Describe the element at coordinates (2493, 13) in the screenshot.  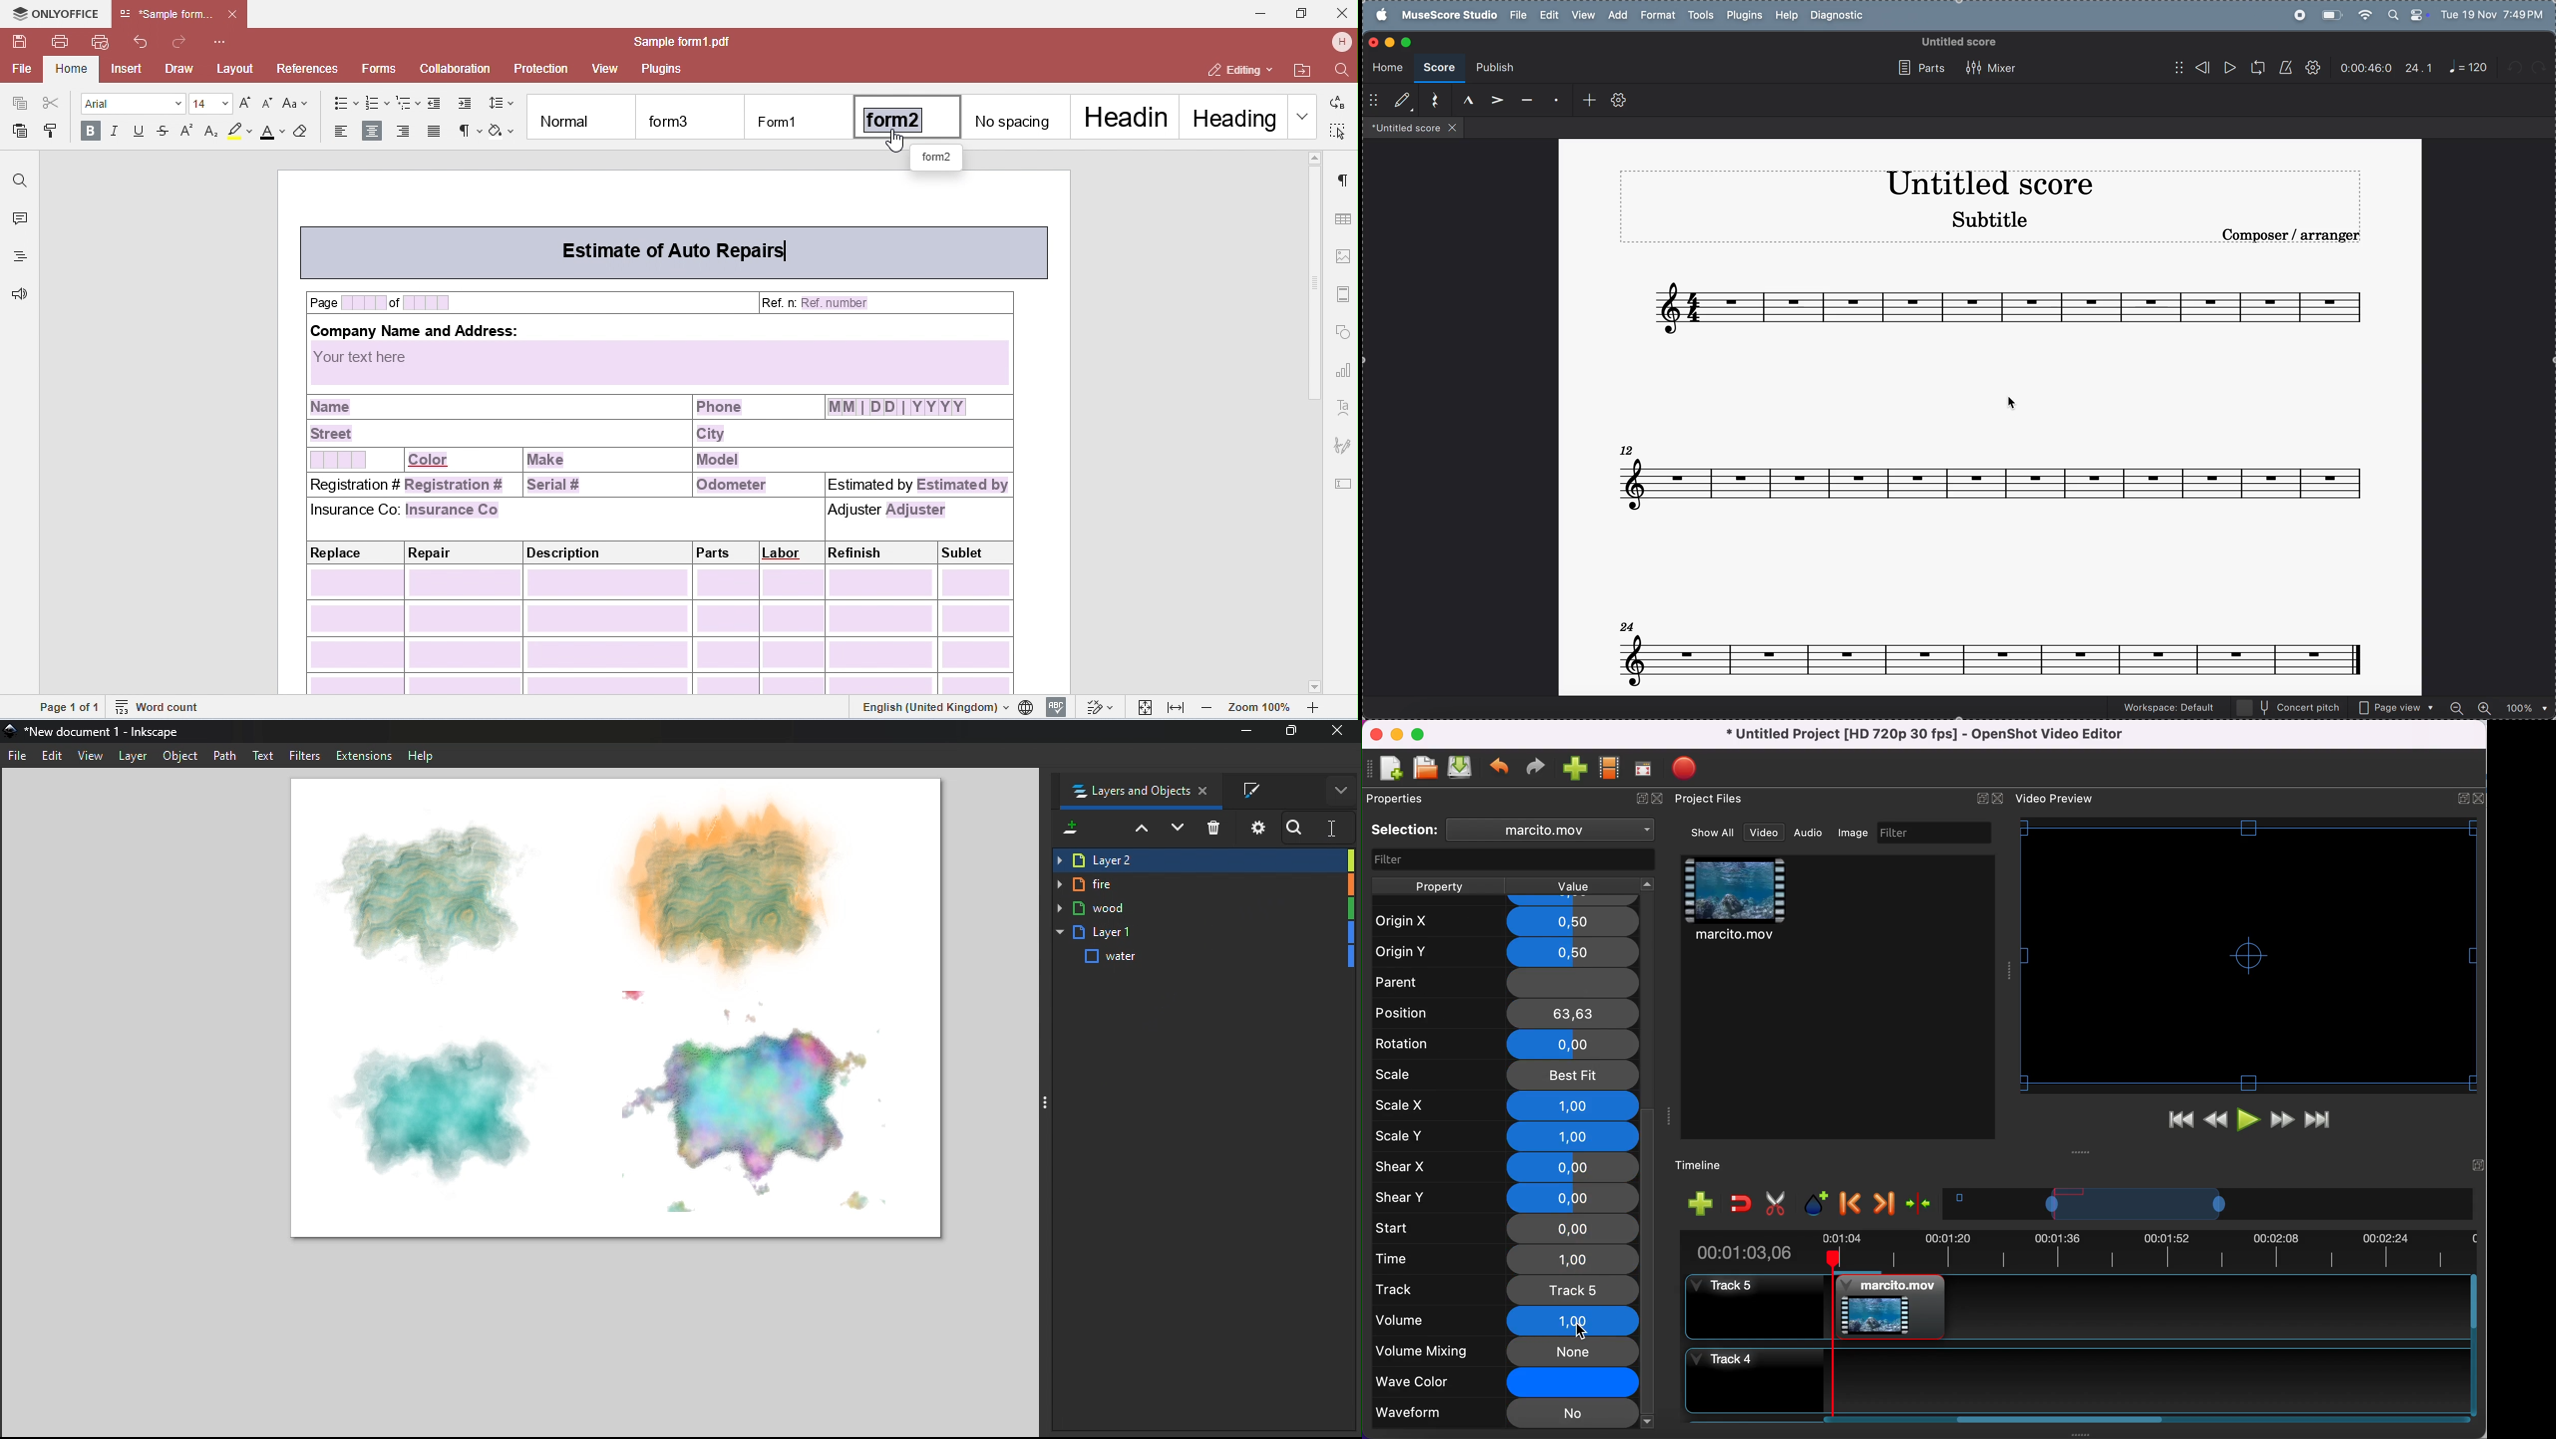
I see `date and time` at that location.